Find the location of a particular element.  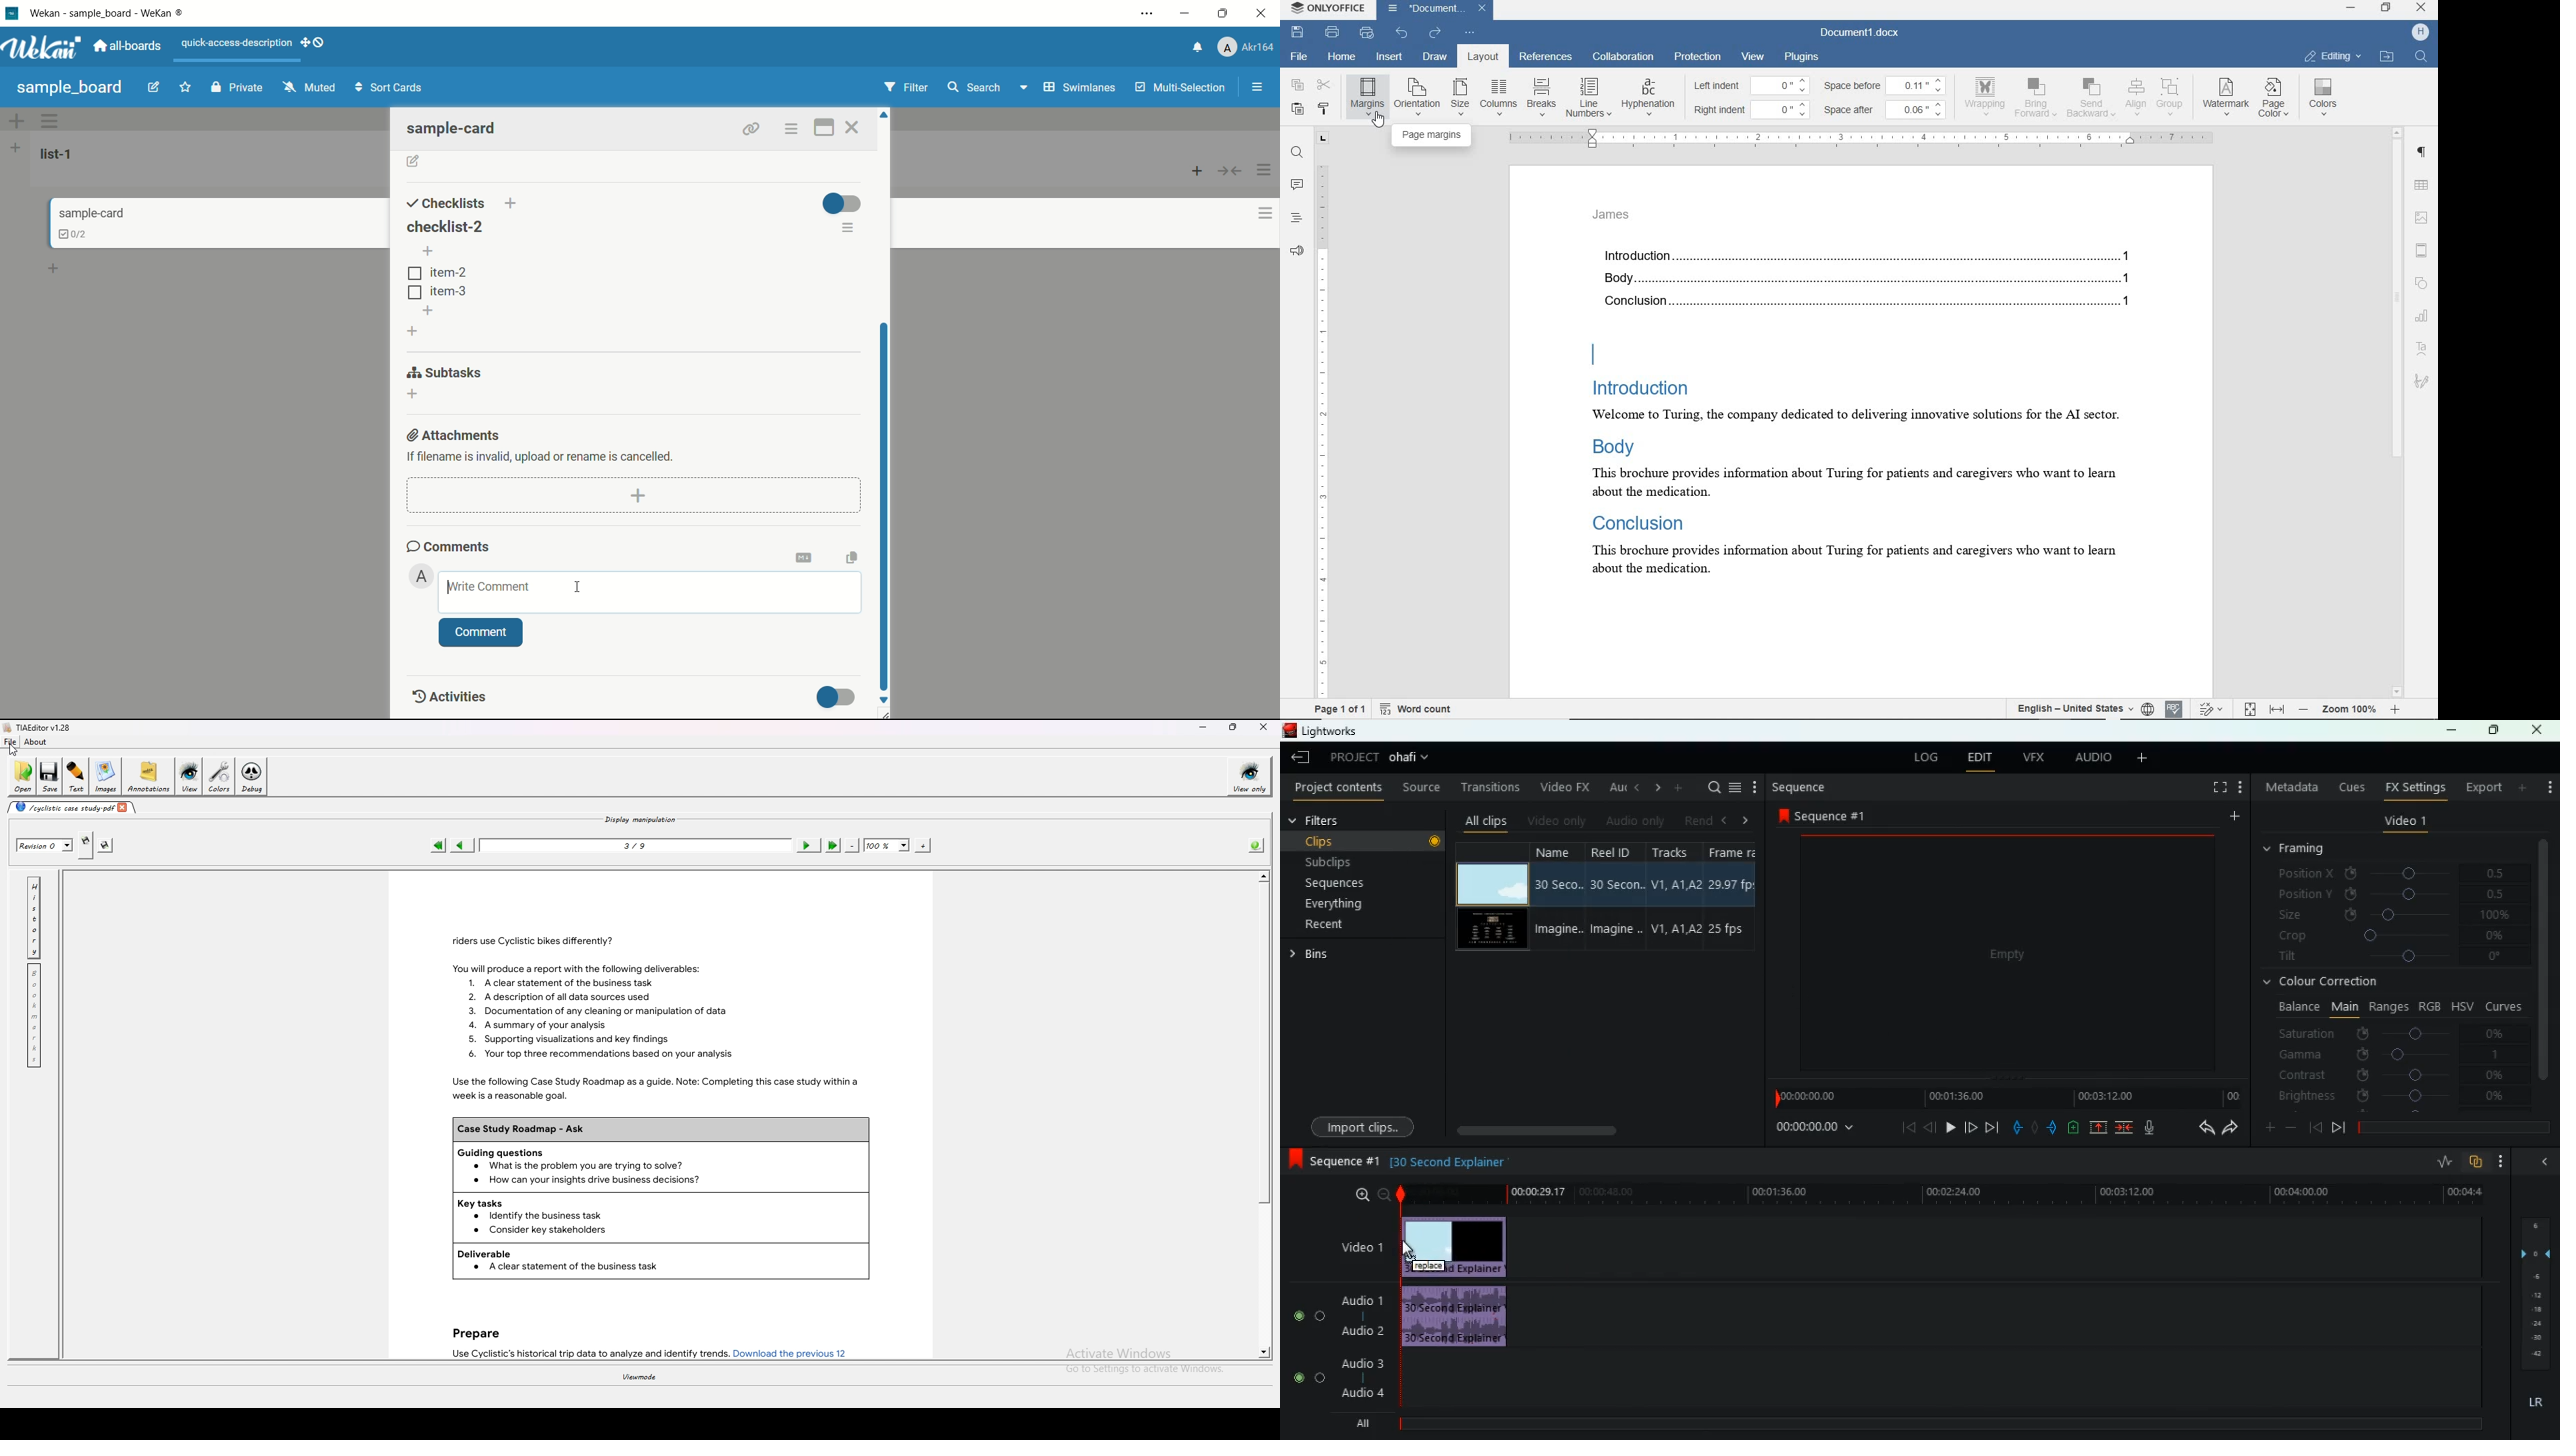

main is located at coordinates (2344, 1005).